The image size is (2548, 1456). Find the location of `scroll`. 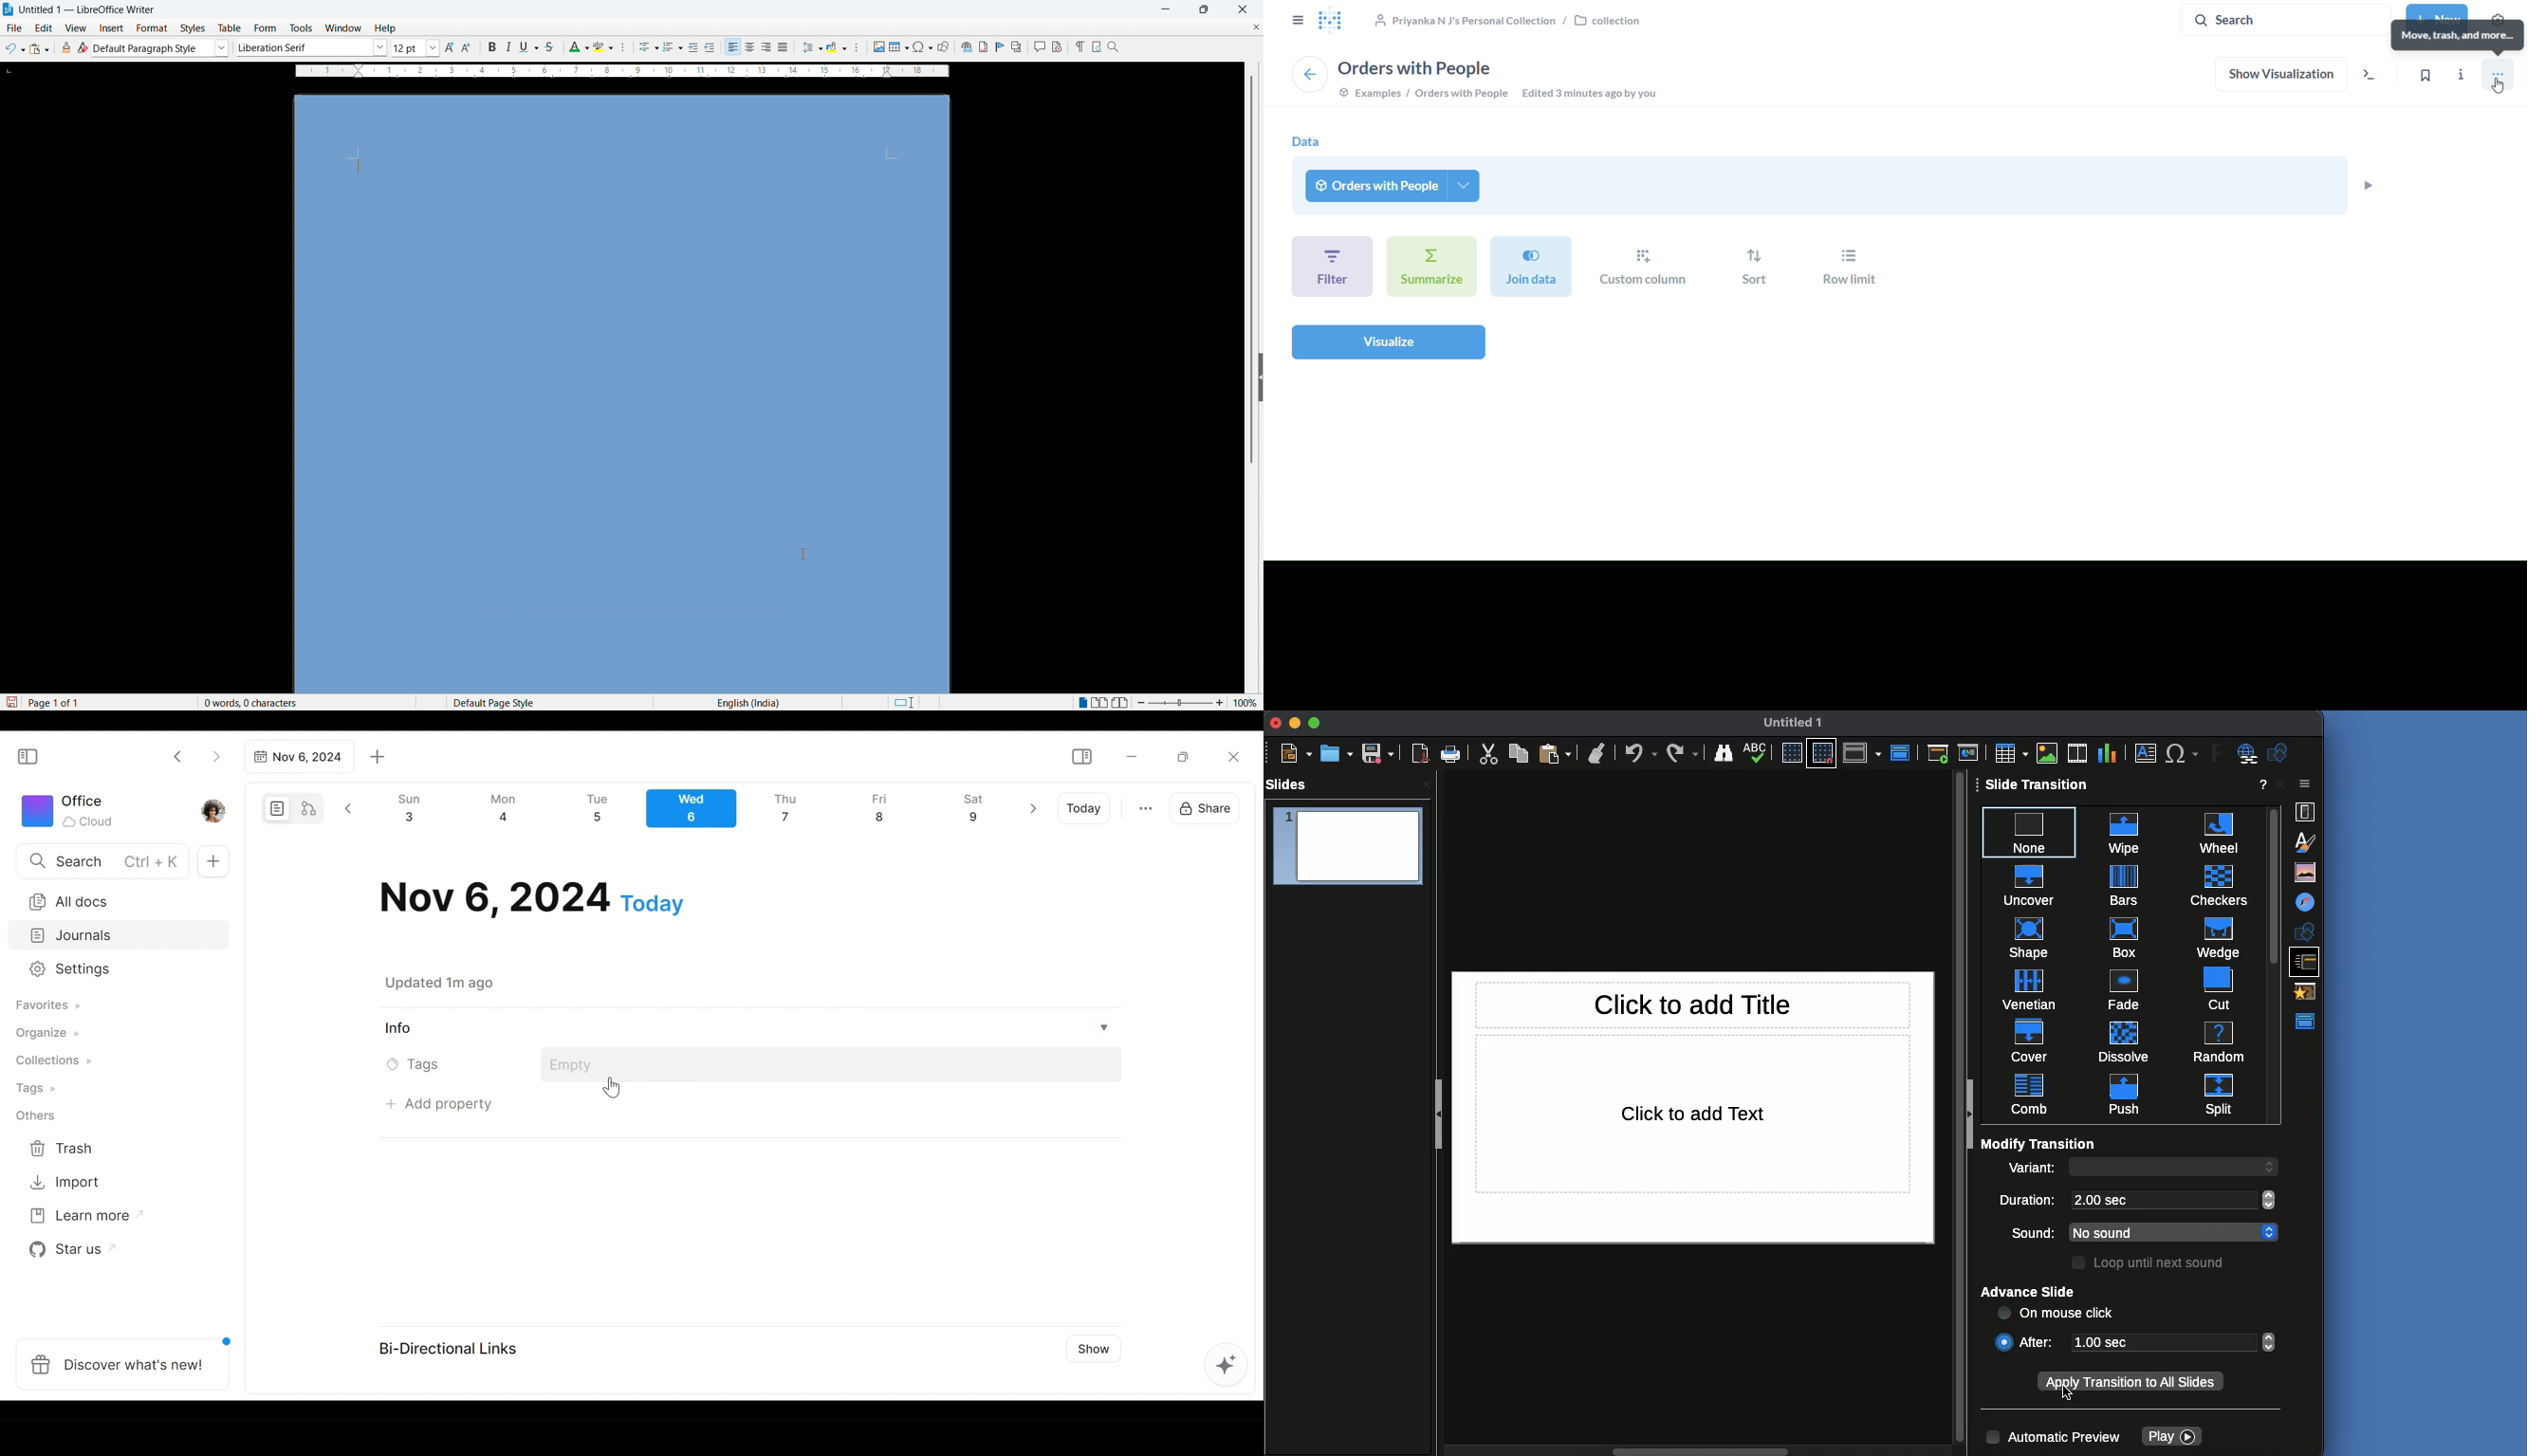

scroll is located at coordinates (1958, 1111).